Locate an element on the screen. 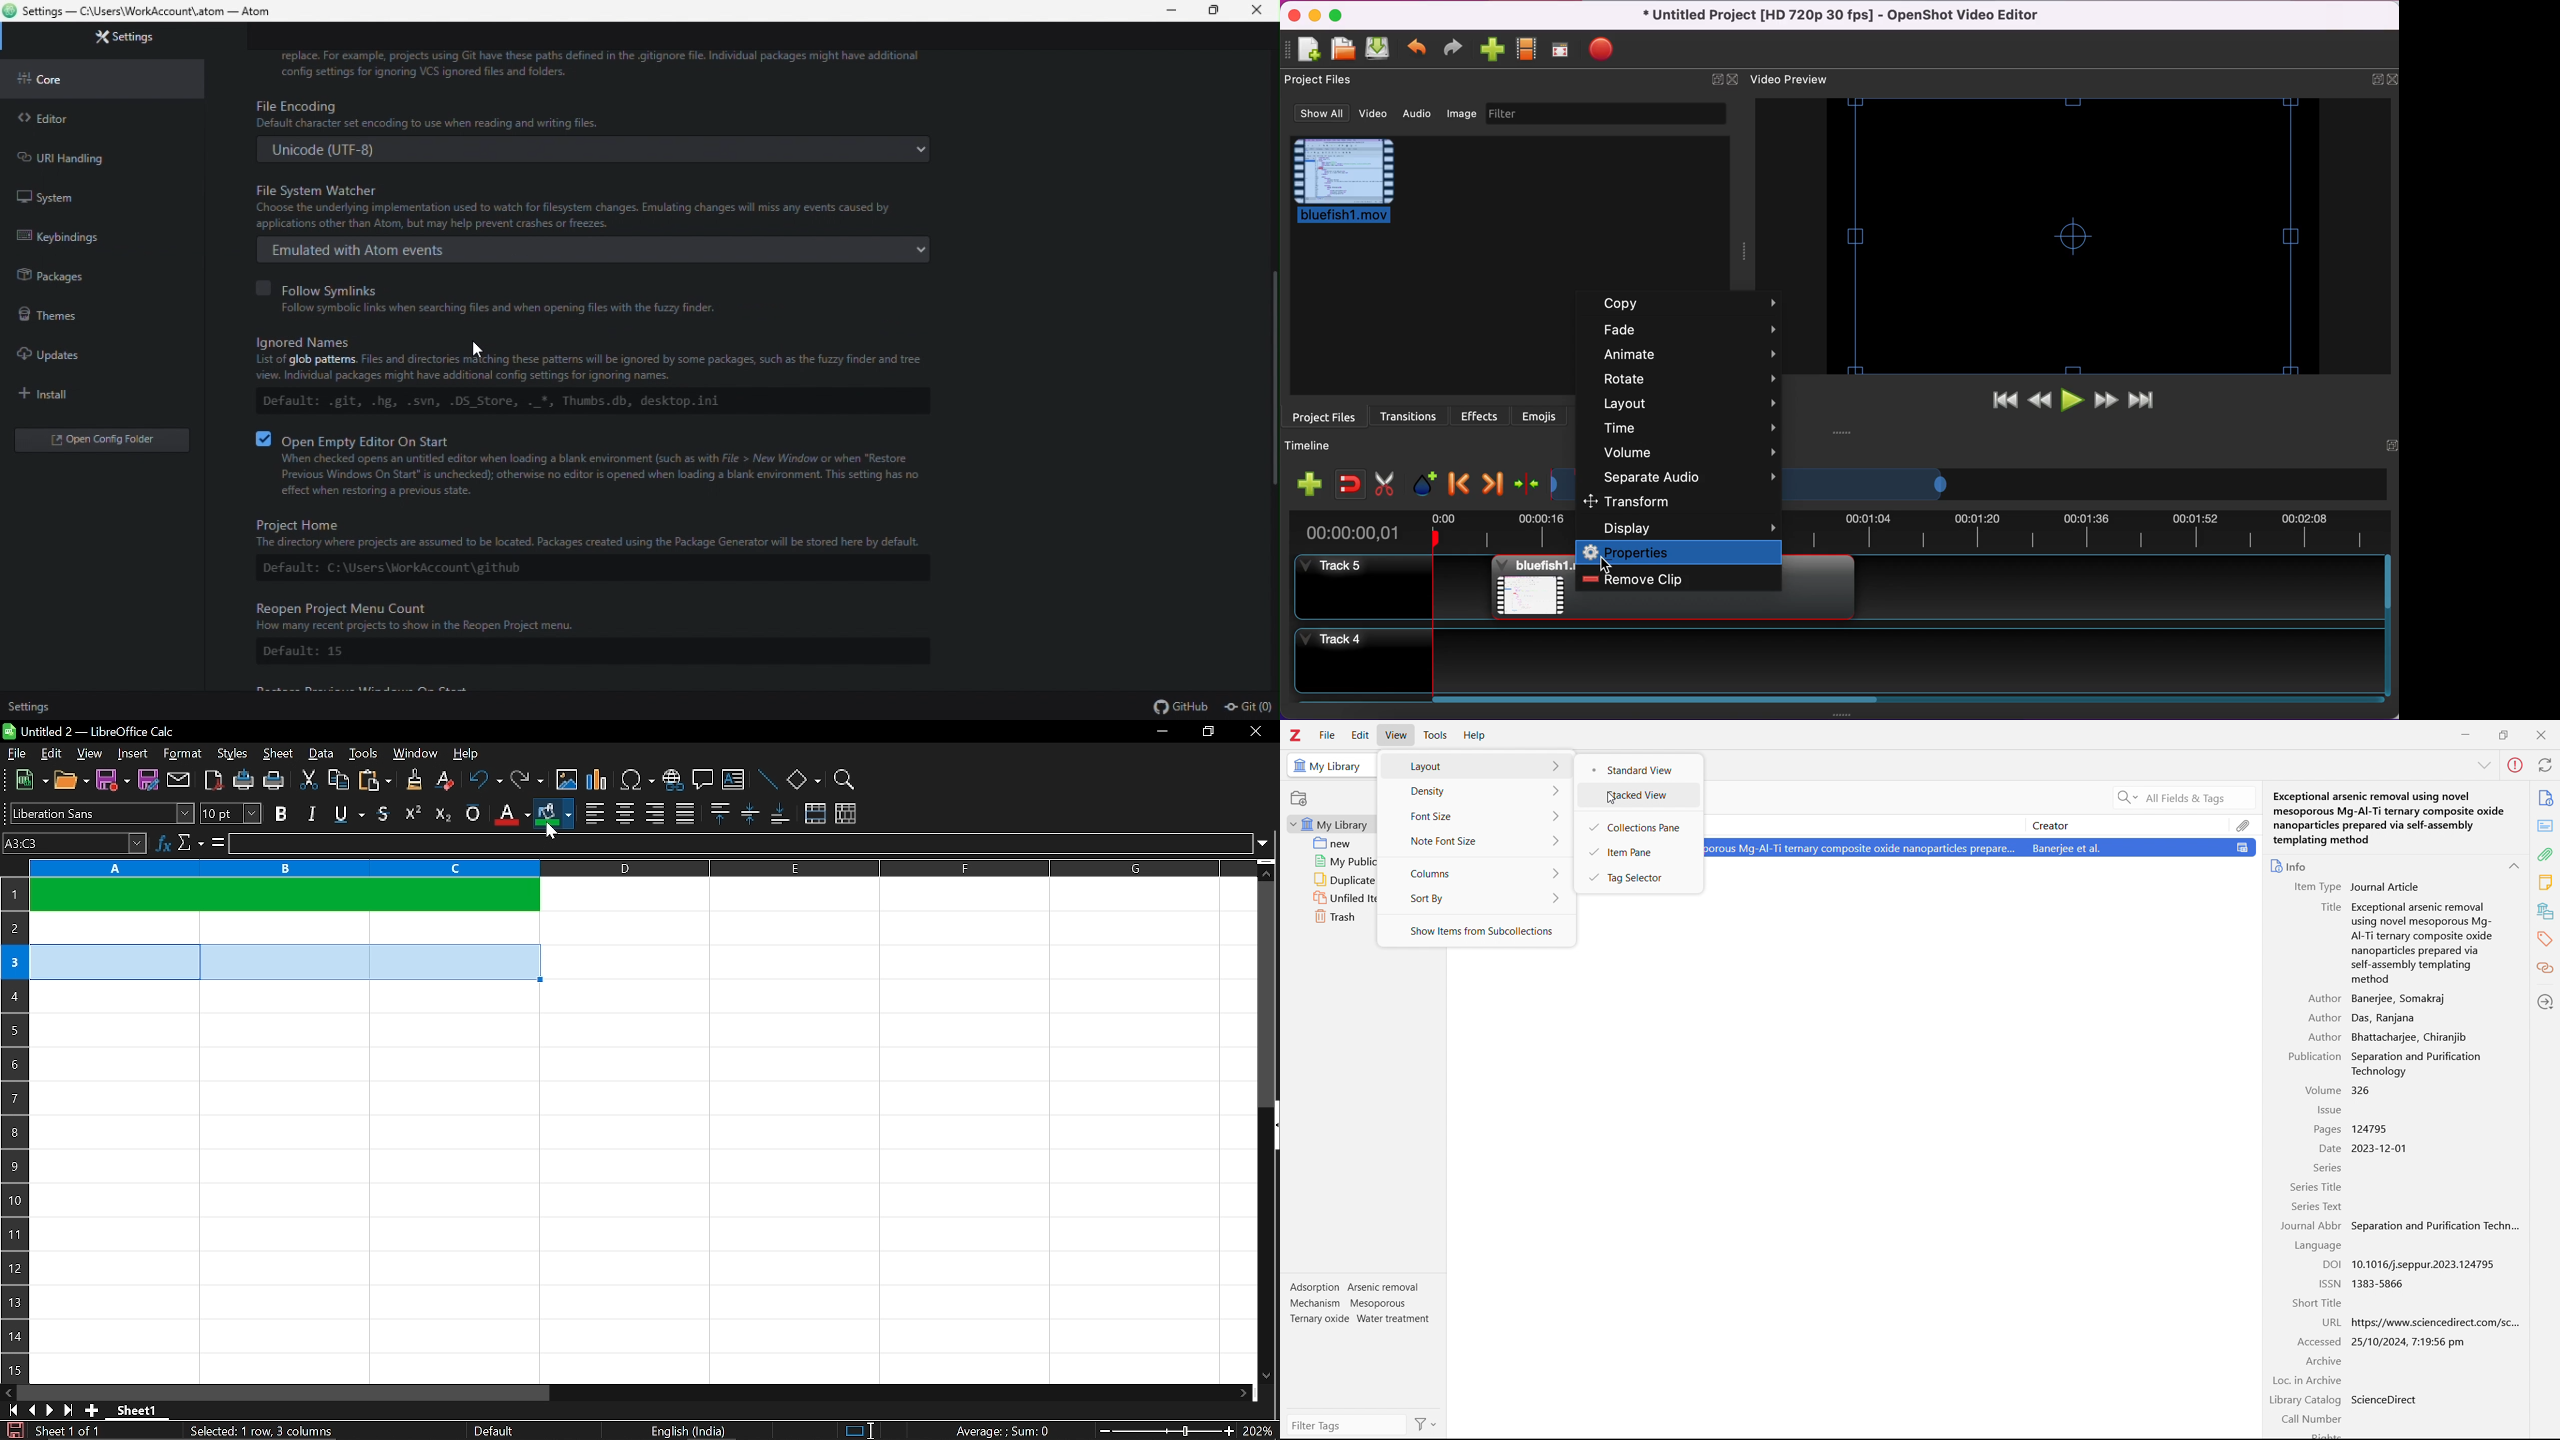 This screenshot has height=1456, width=2576. attachments is located at coordinates (2244, 824).